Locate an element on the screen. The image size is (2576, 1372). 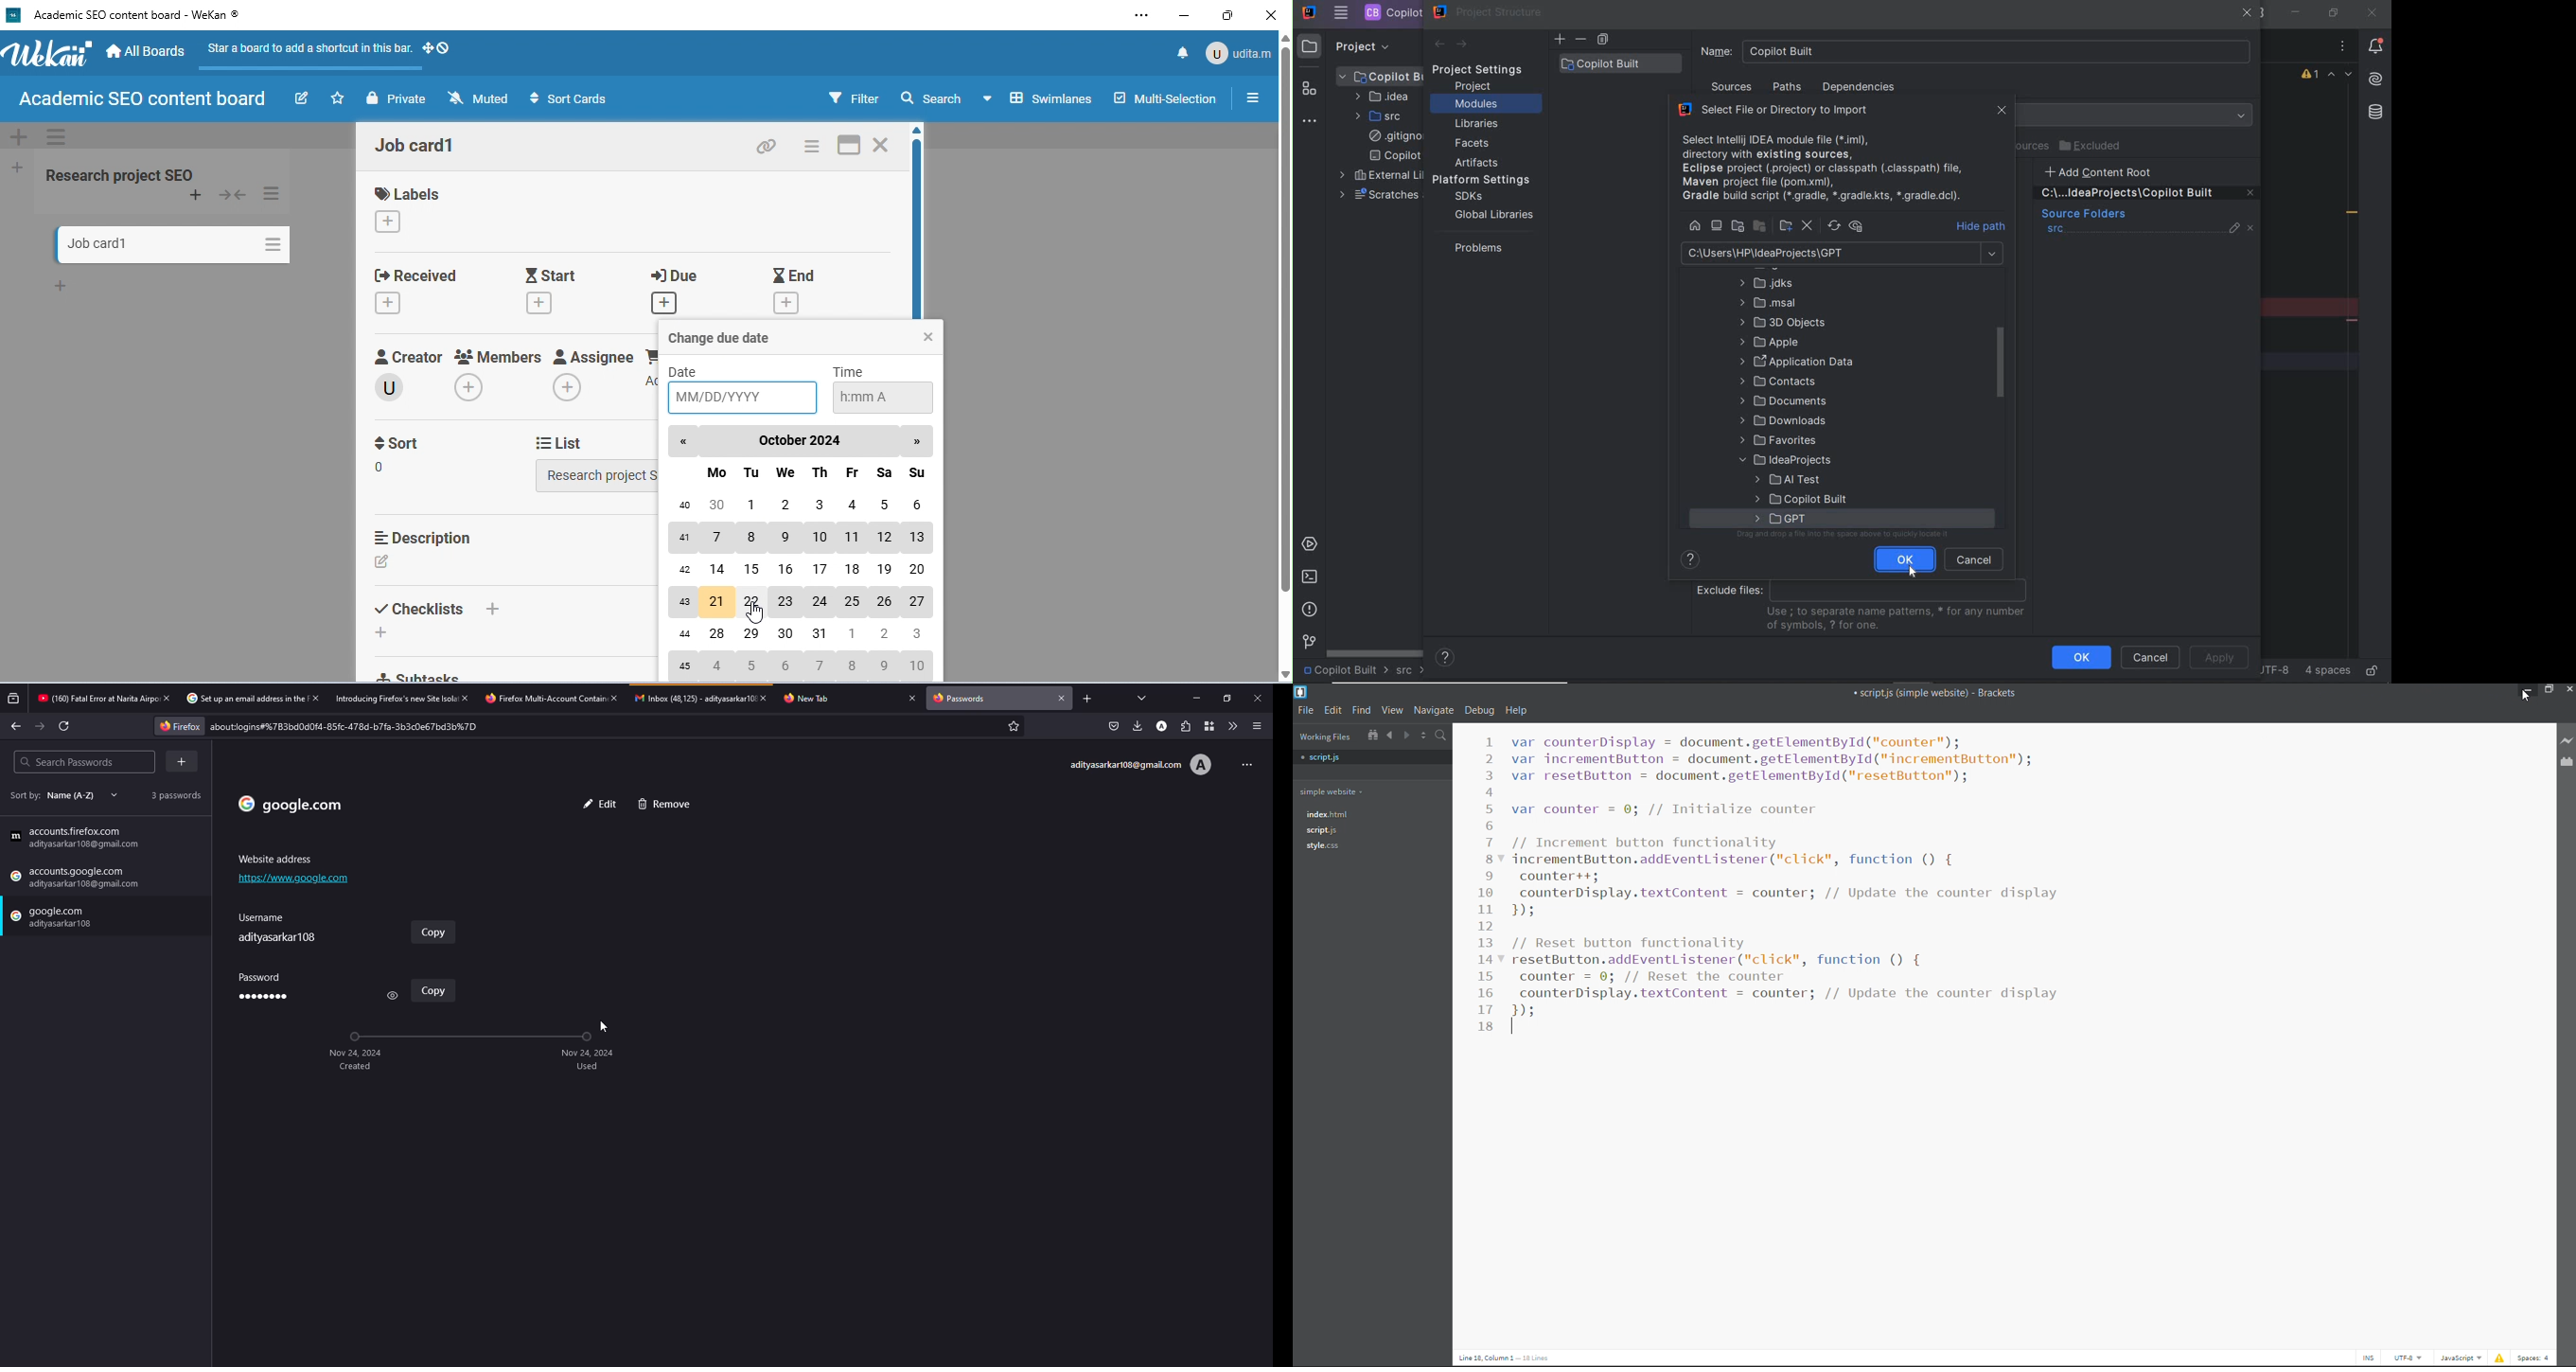
labels is located at coordinates (410, 193).